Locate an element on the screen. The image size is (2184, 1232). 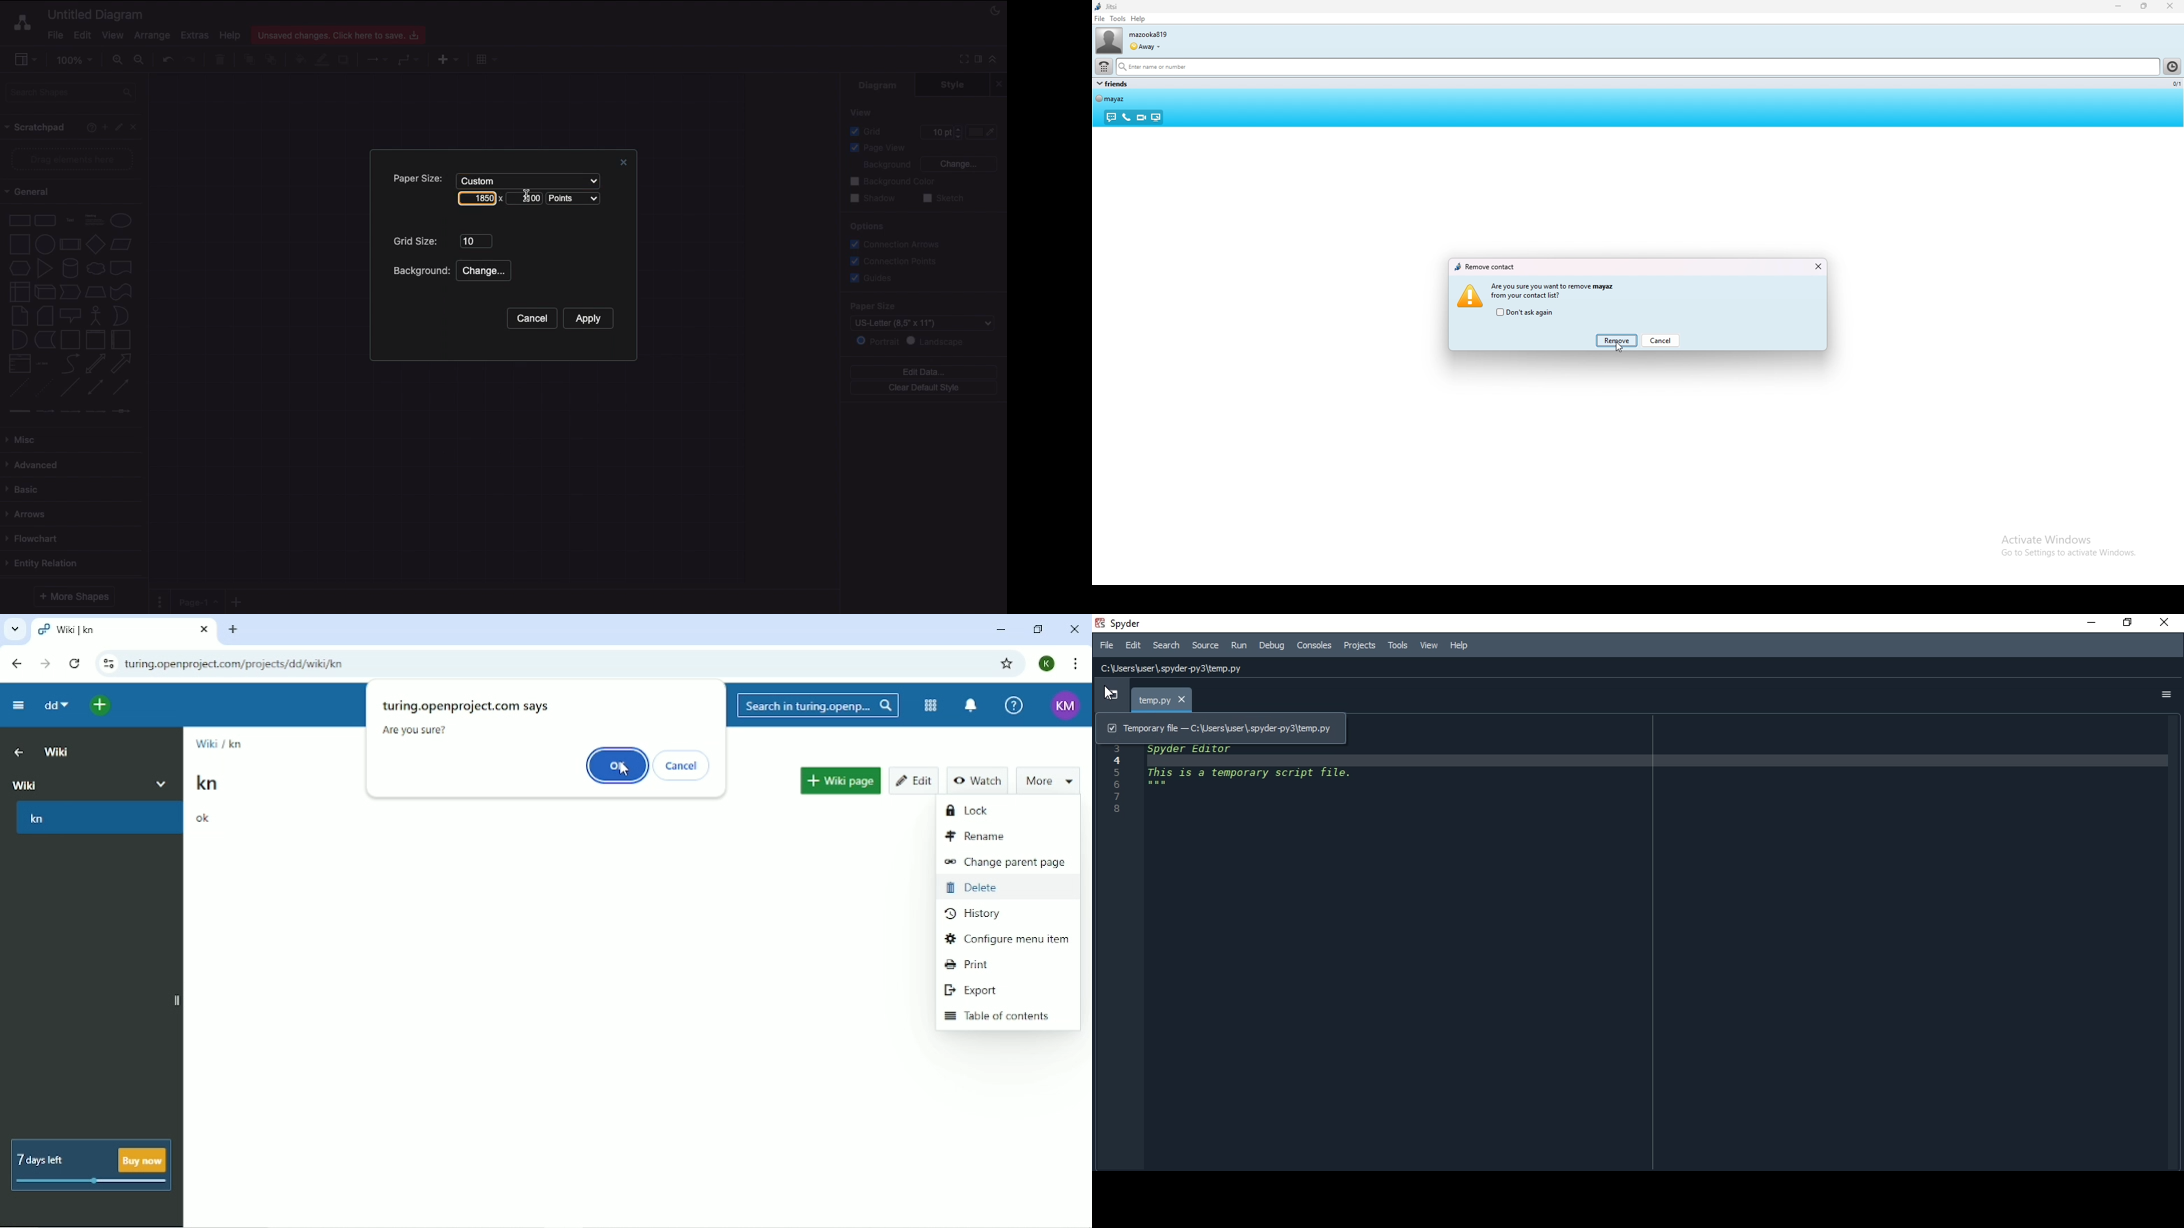
Watch is located at coordinates (979, 781).